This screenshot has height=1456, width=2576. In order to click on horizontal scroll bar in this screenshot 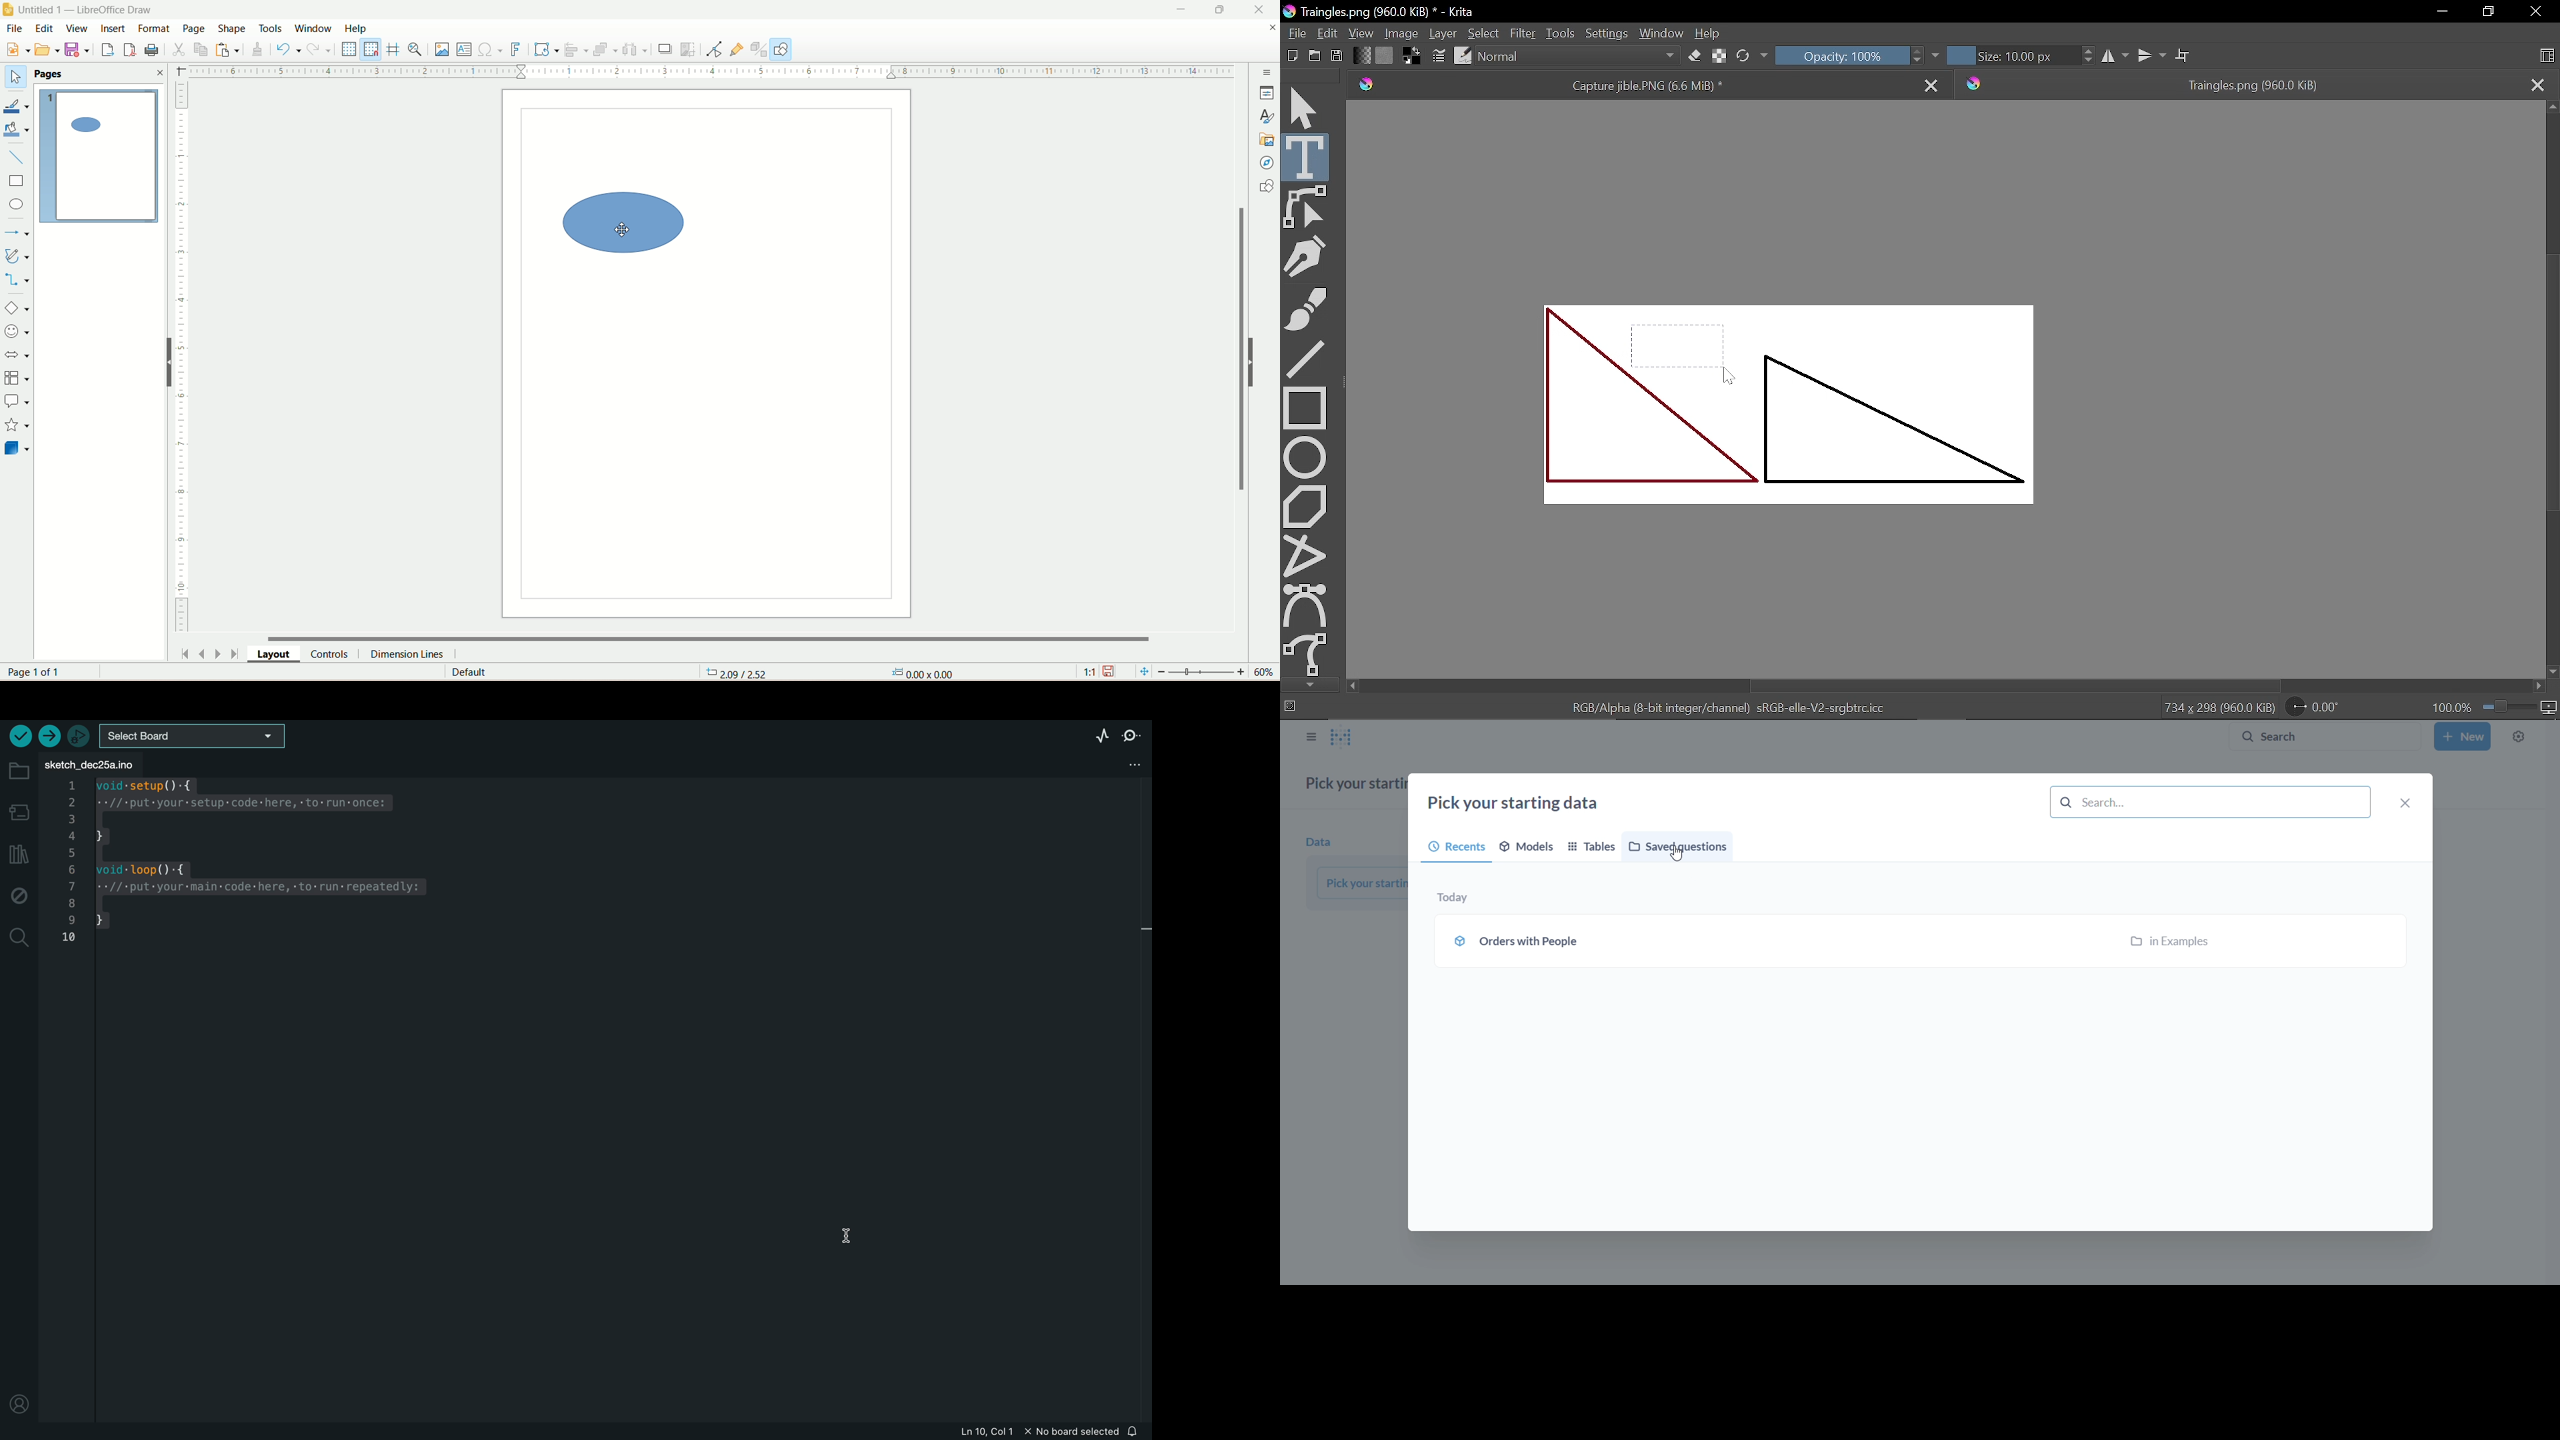, I will do `click(714, 636)`.